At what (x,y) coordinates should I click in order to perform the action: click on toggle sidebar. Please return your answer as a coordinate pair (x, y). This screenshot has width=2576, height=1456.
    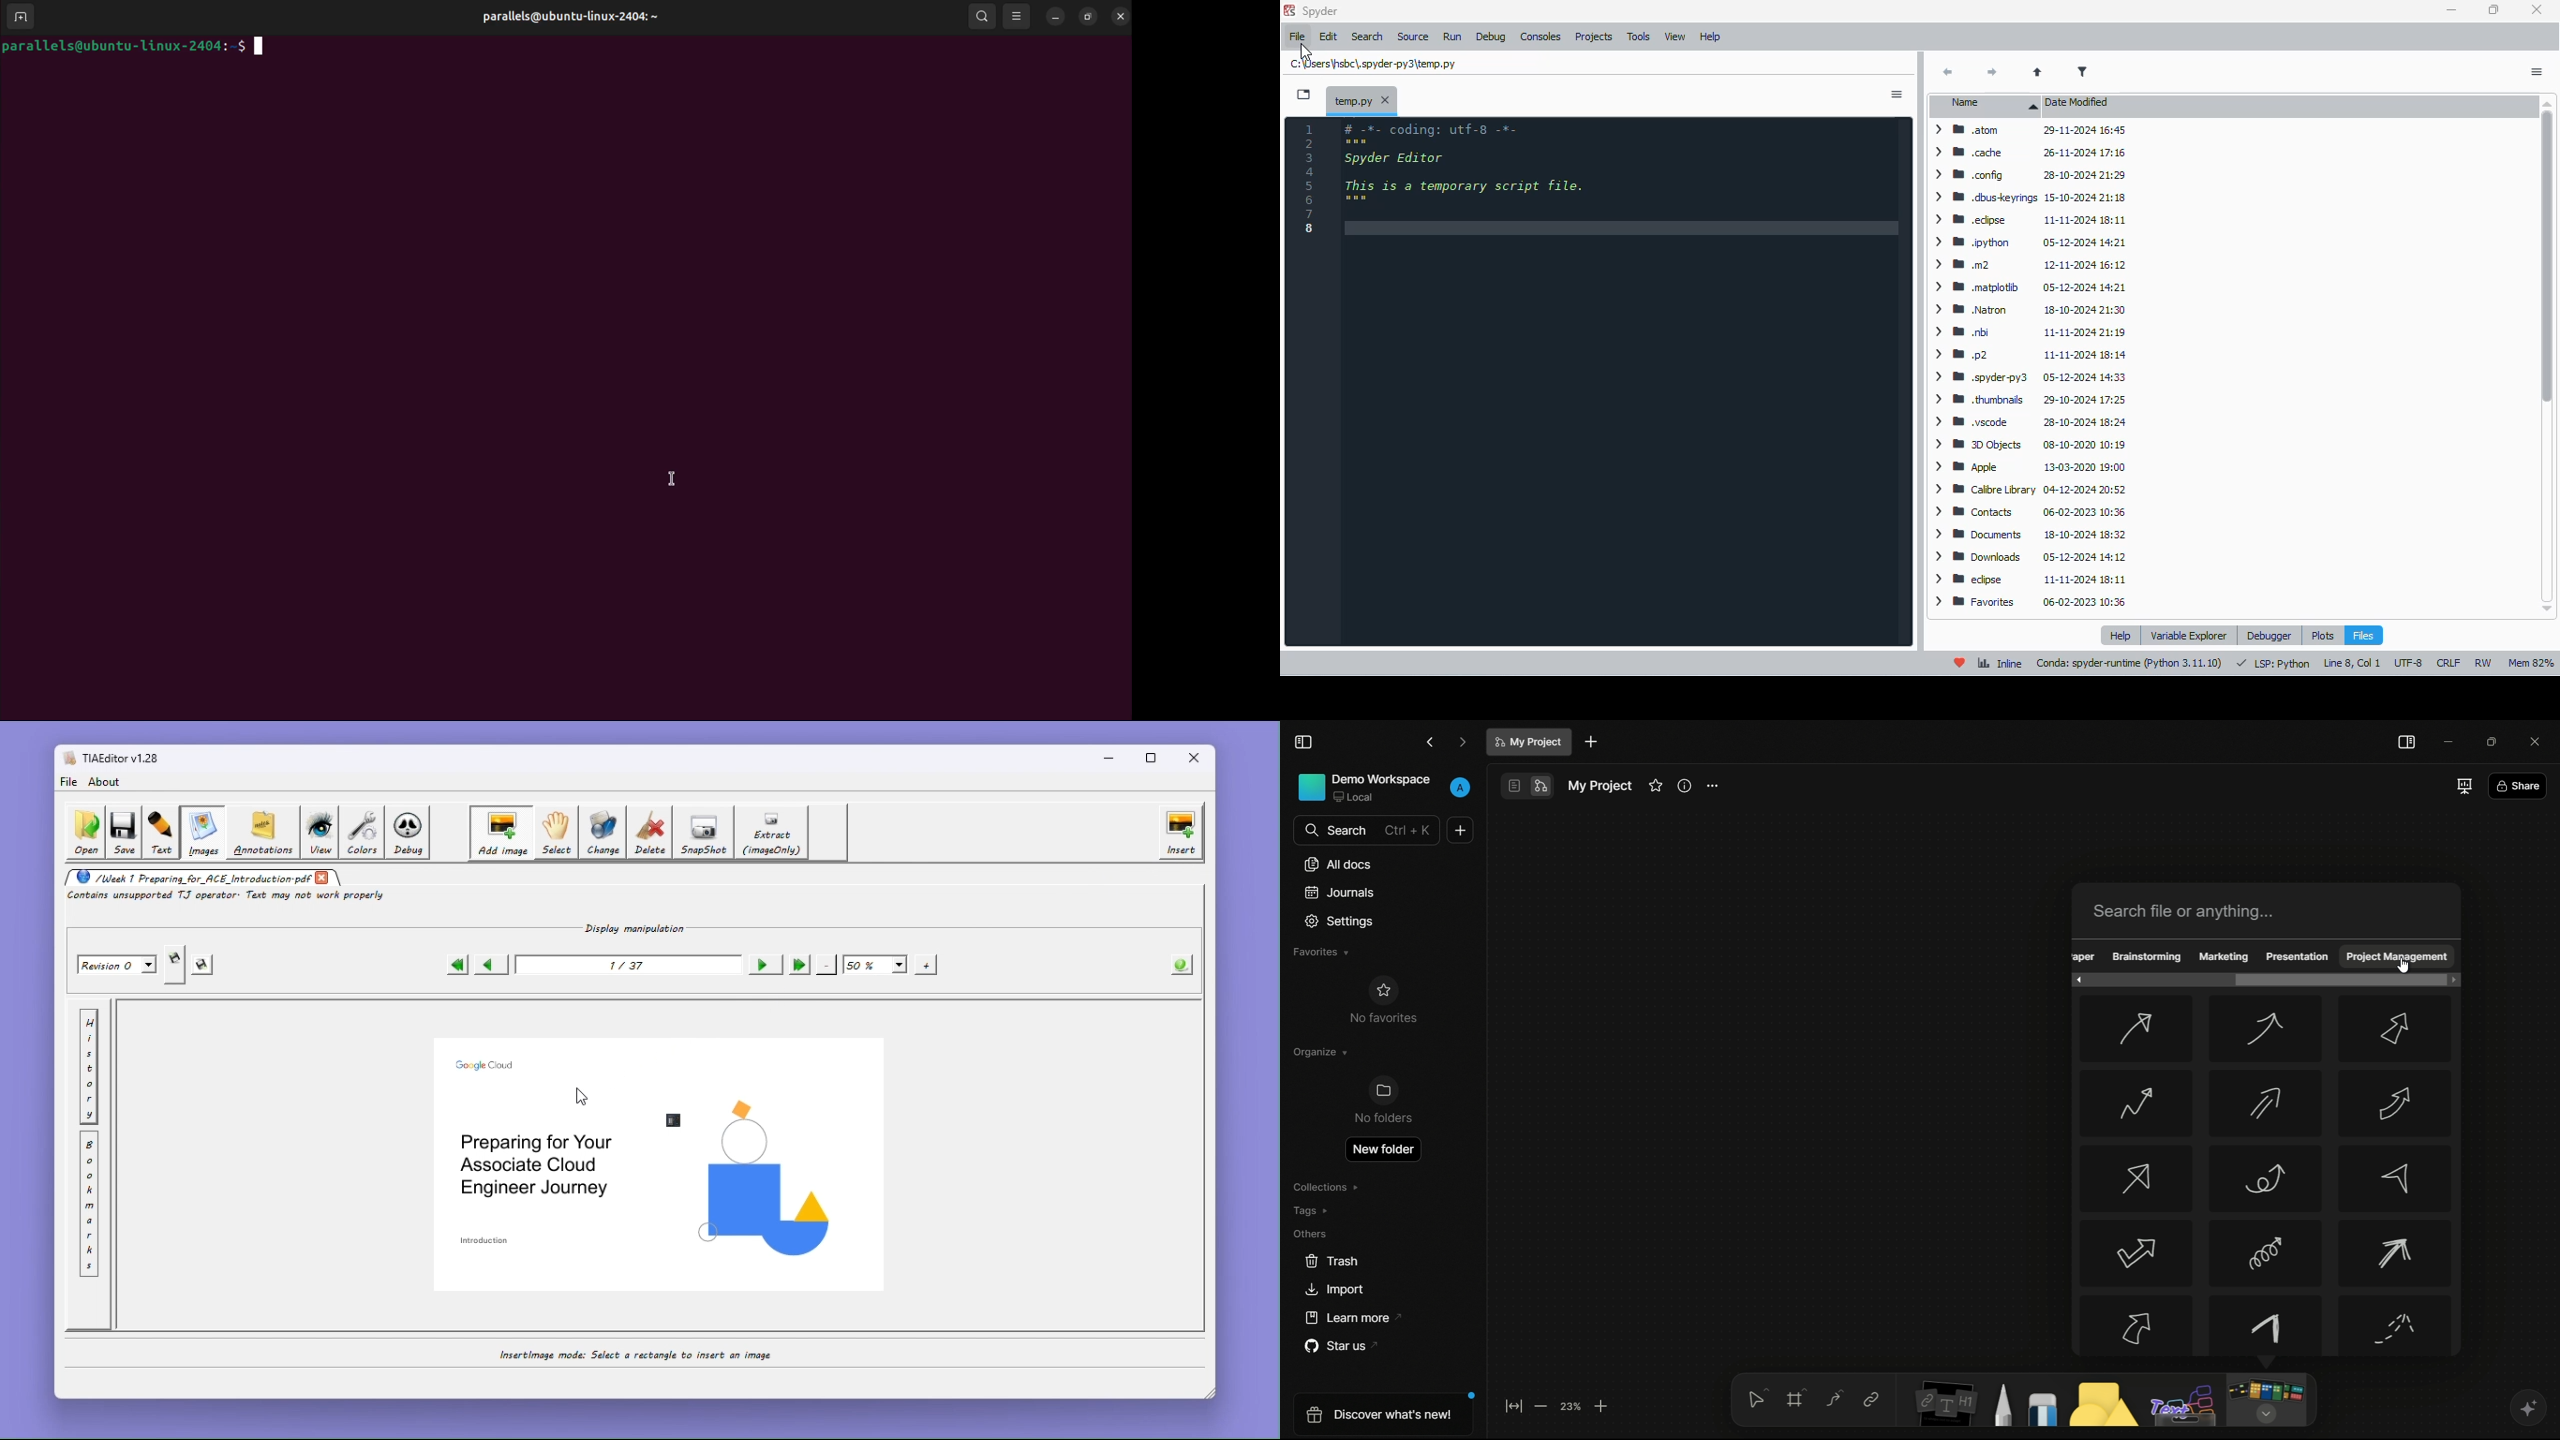
    Looking at the image, I should click on (2406, 742).